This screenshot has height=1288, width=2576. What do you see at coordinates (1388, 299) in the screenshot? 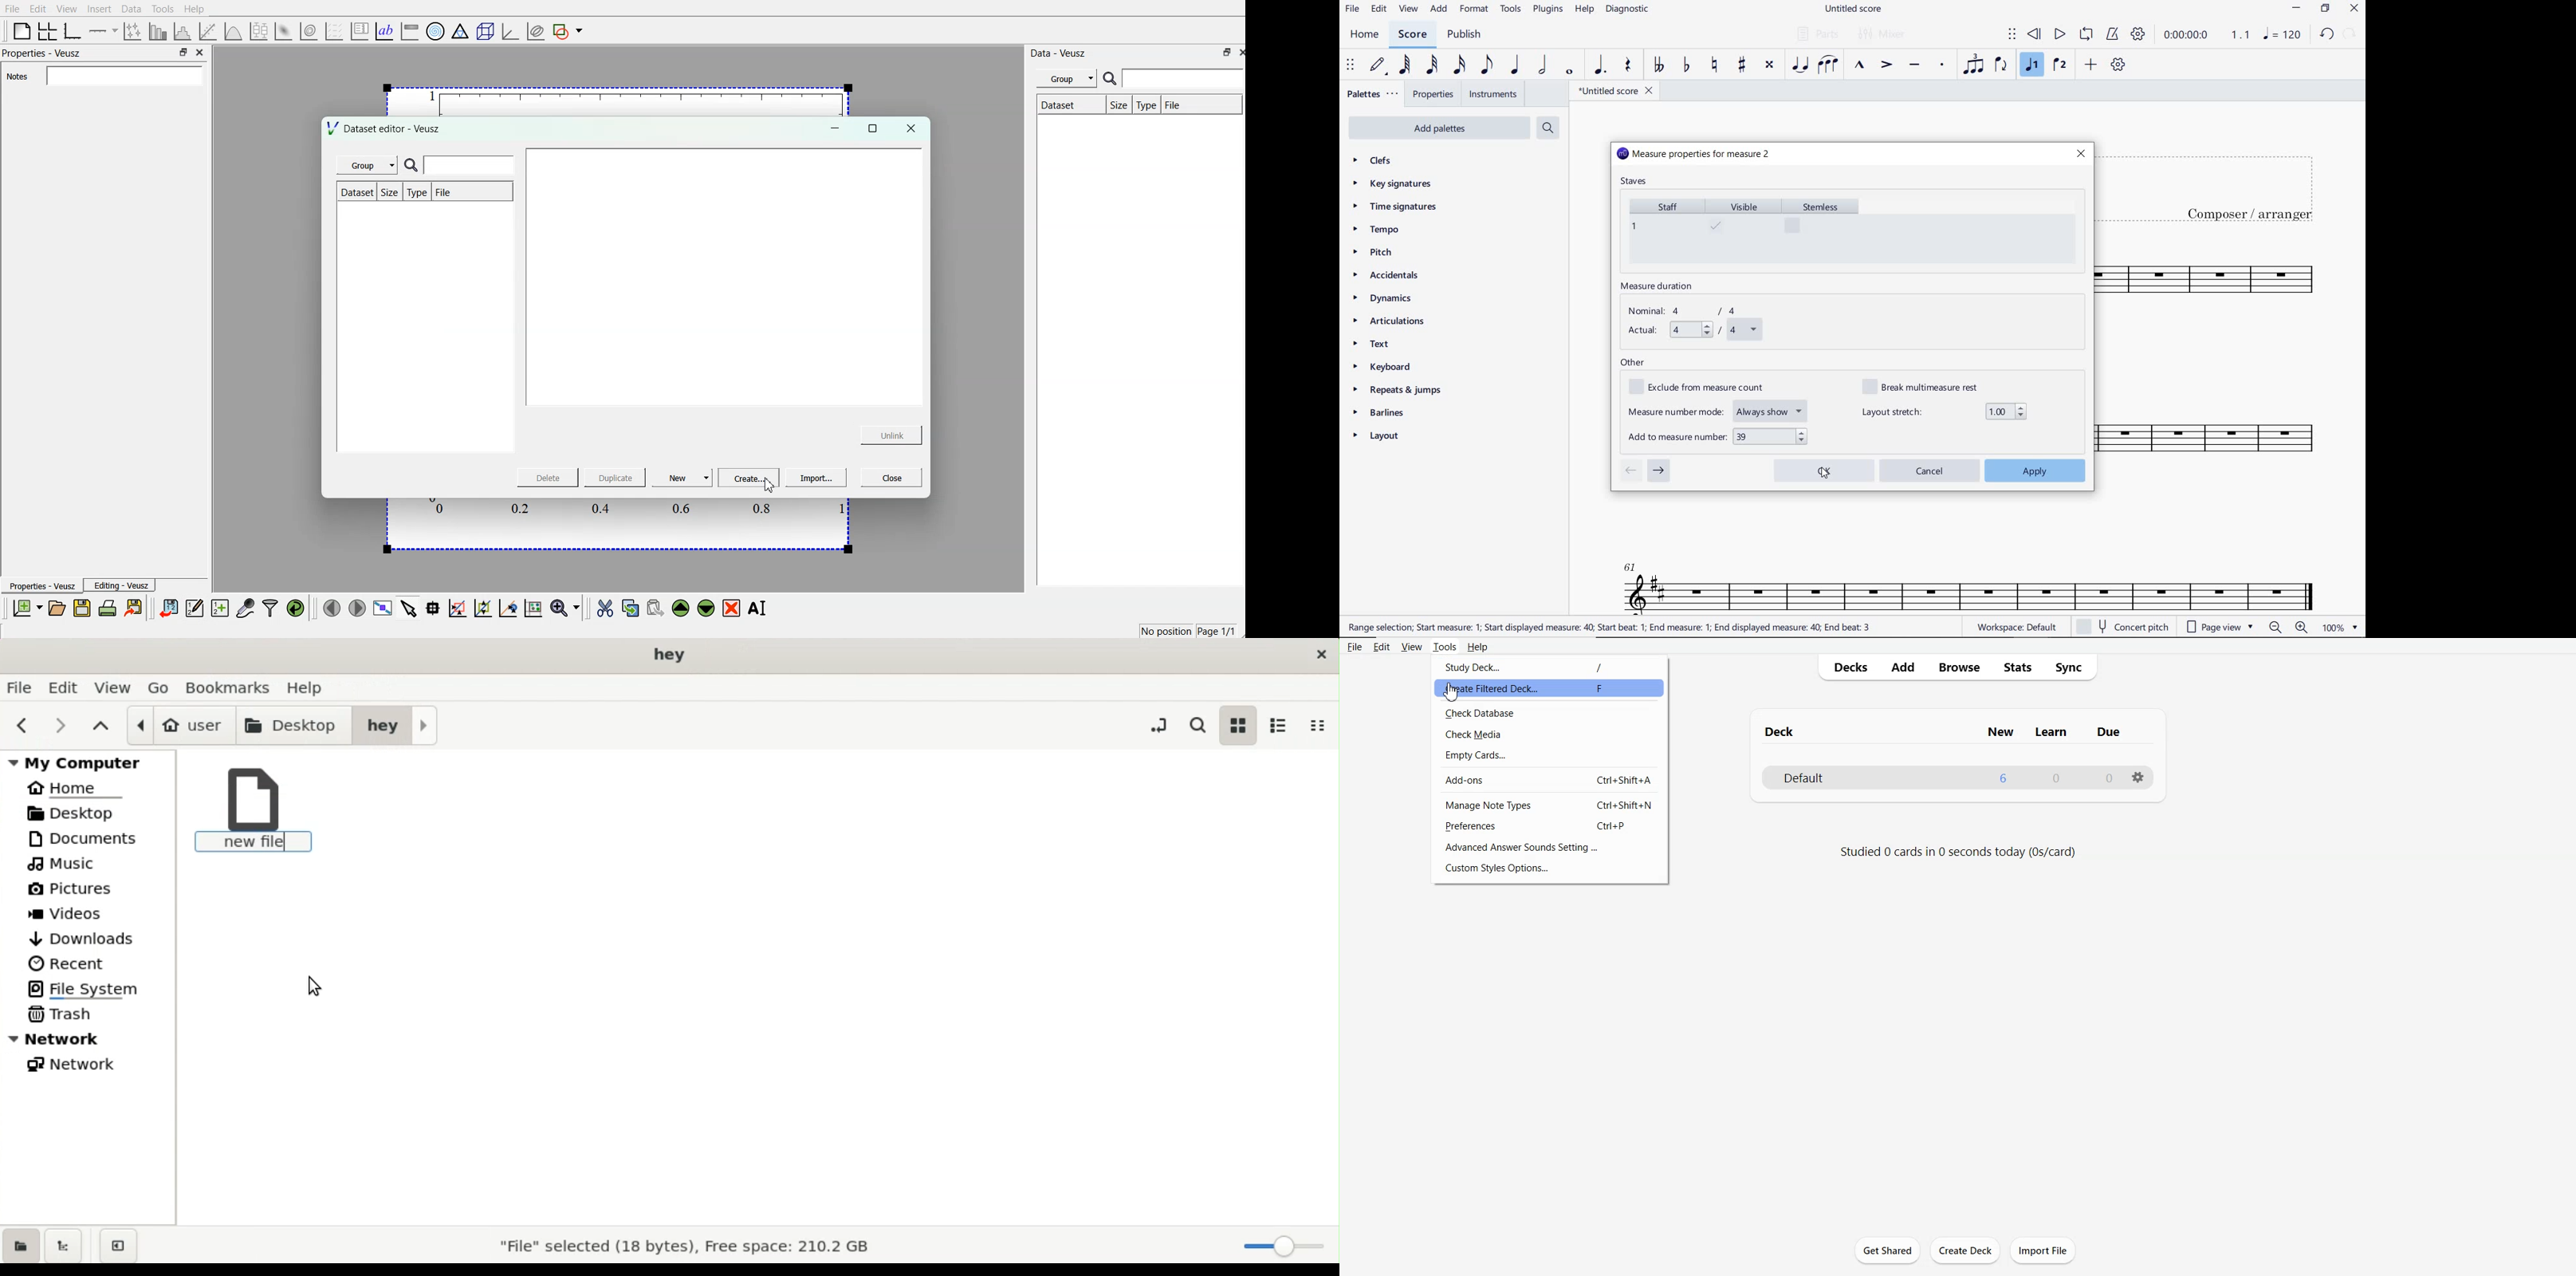
I see `DYNAMICS` at bounding box center [1388, 299].